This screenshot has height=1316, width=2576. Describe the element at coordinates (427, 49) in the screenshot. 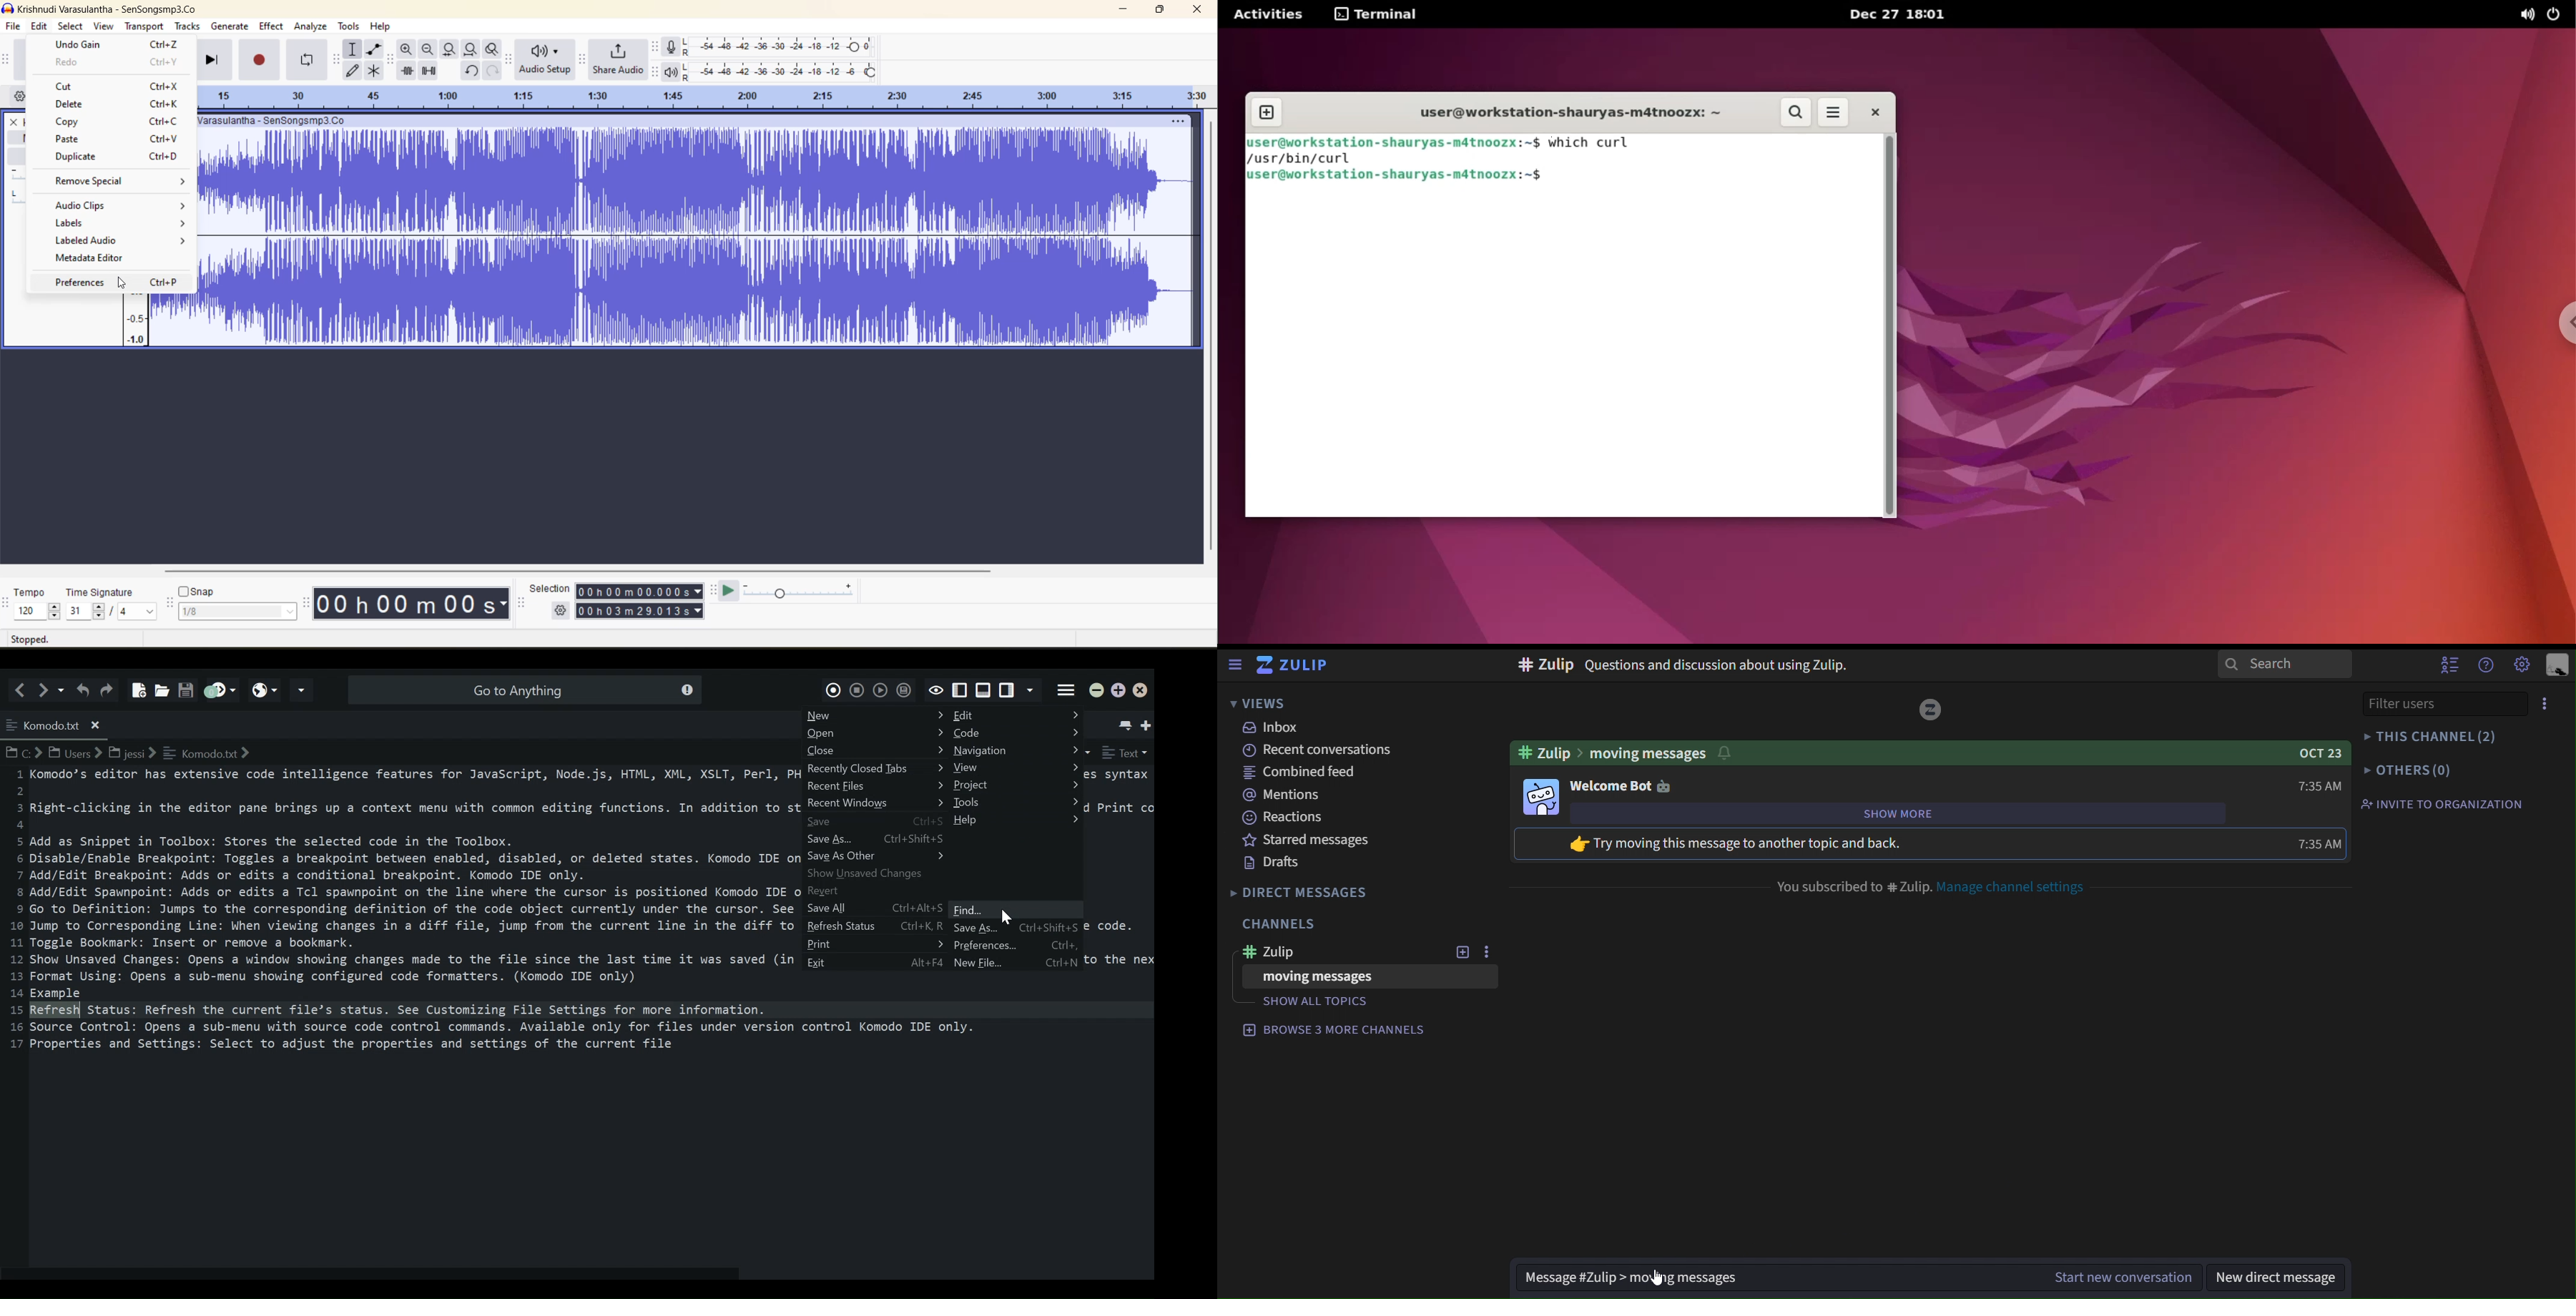

I see `zoom out` at that location.